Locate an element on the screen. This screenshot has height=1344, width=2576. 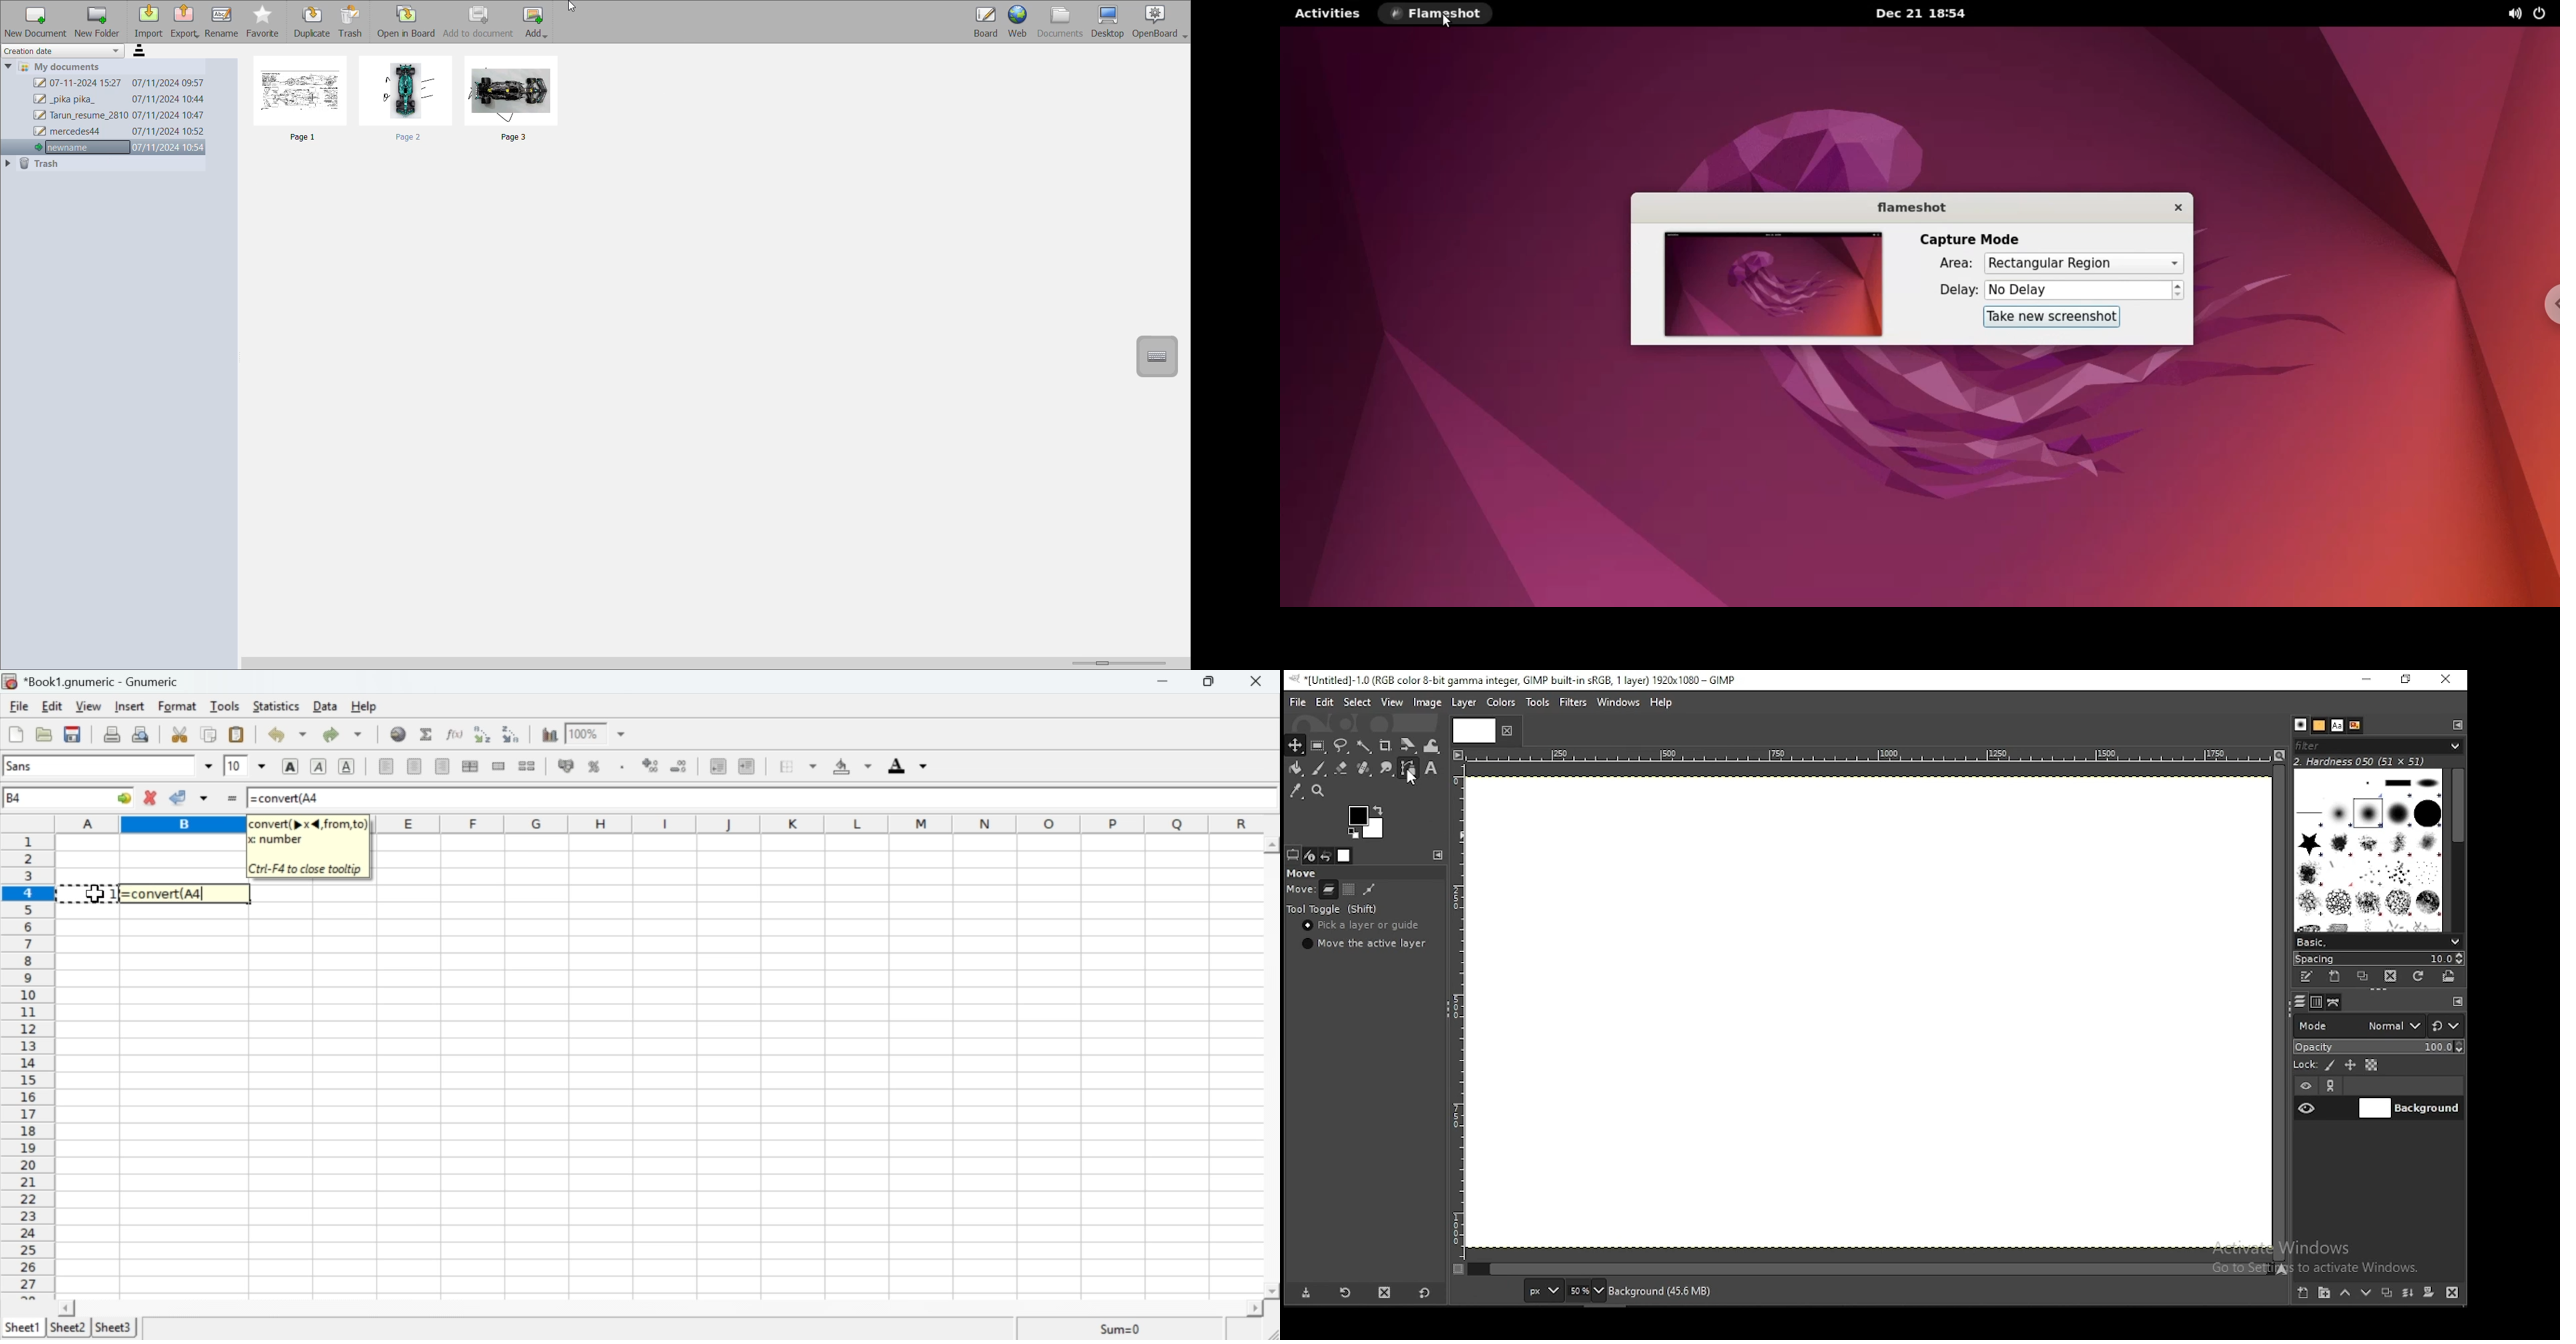
free selection tool is located at coordinates (1341, 745).